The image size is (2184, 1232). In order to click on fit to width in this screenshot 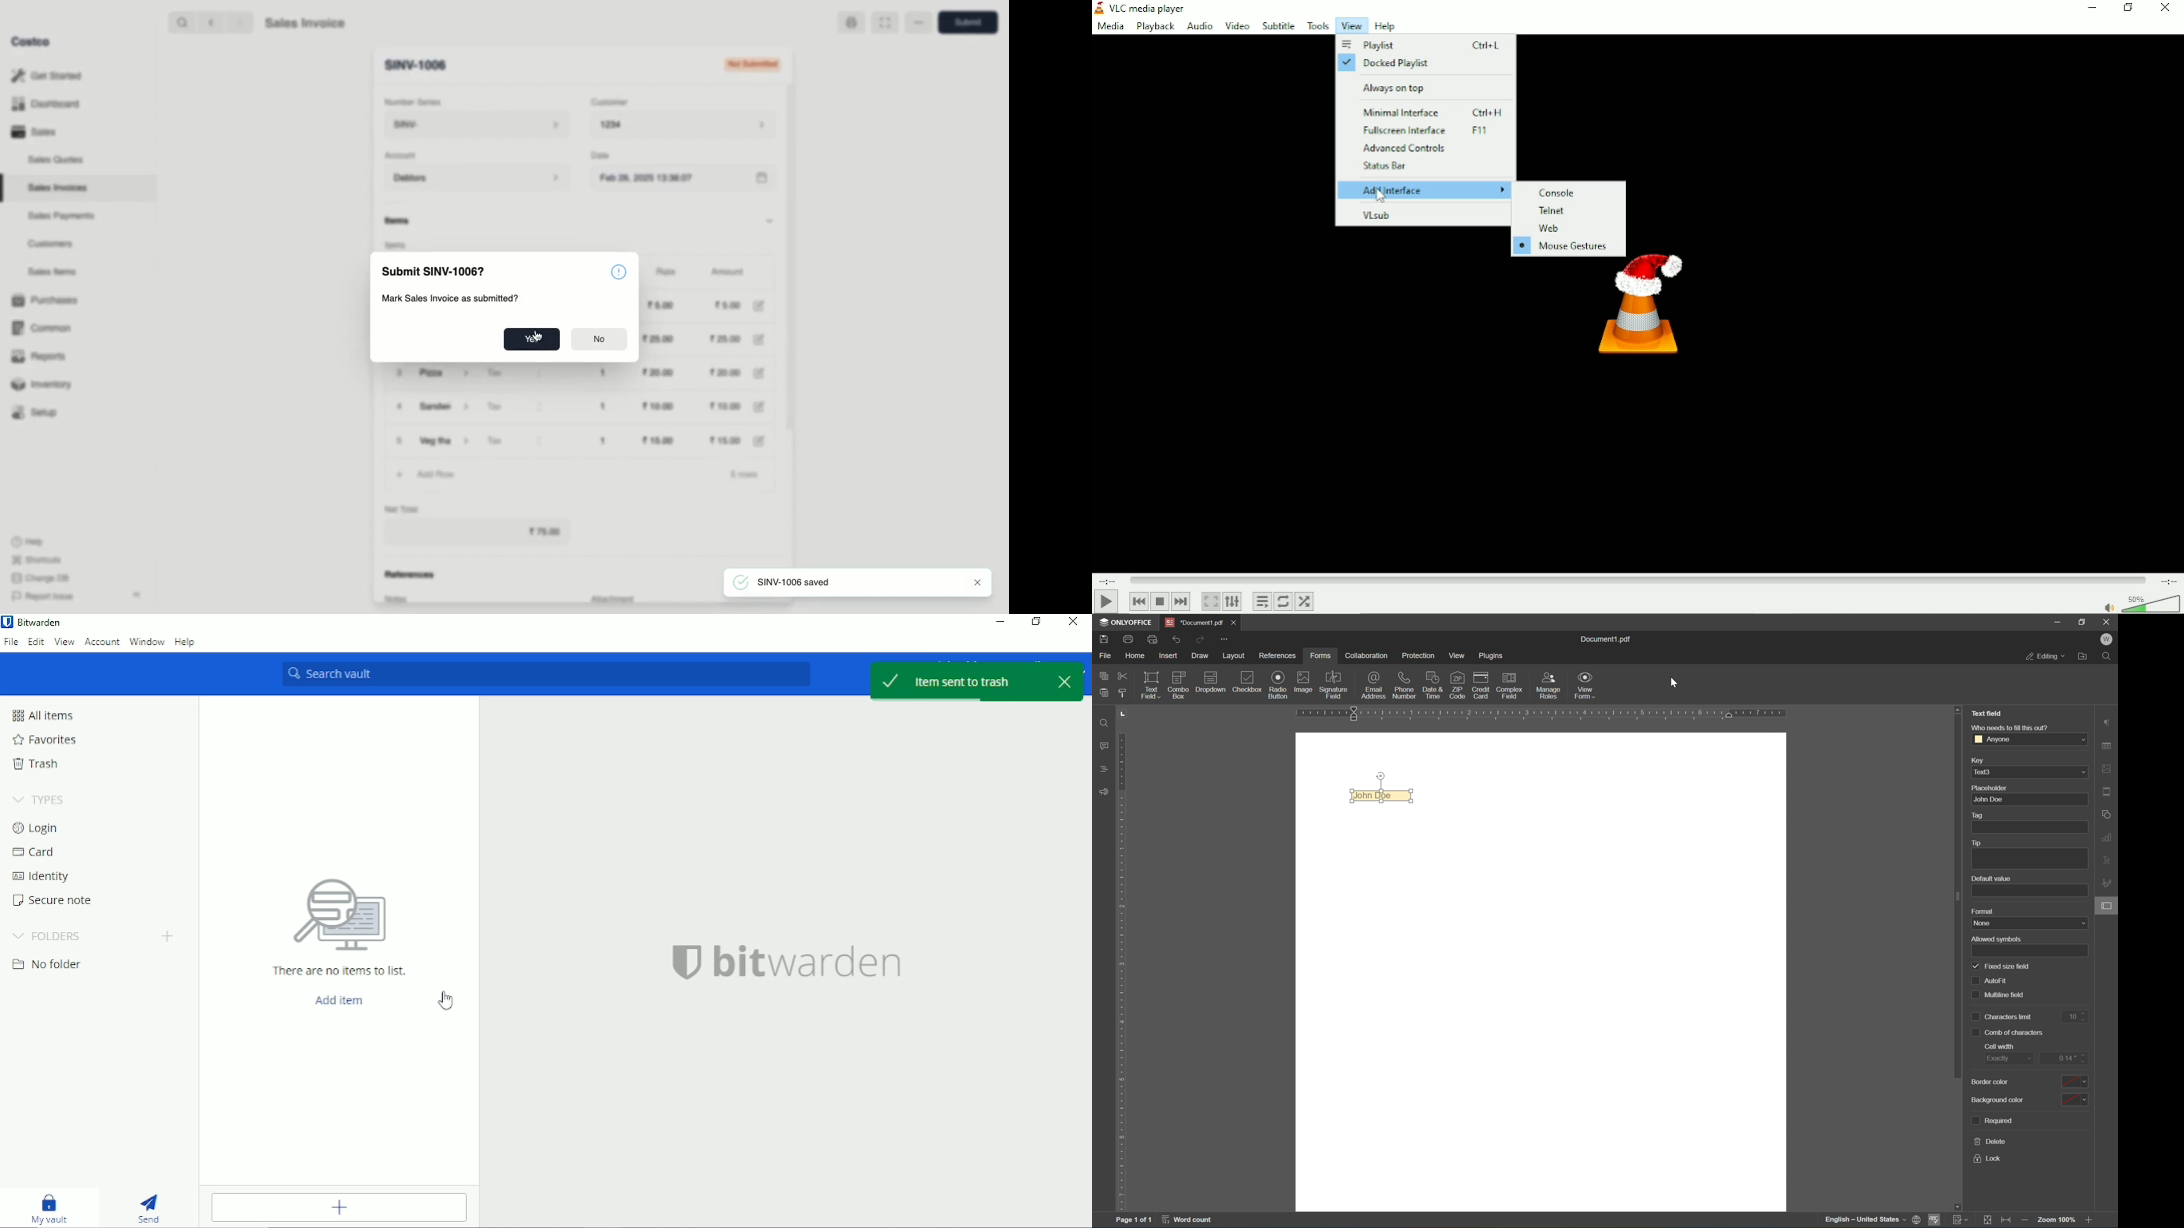, I will do `click(2008, 1222)`.